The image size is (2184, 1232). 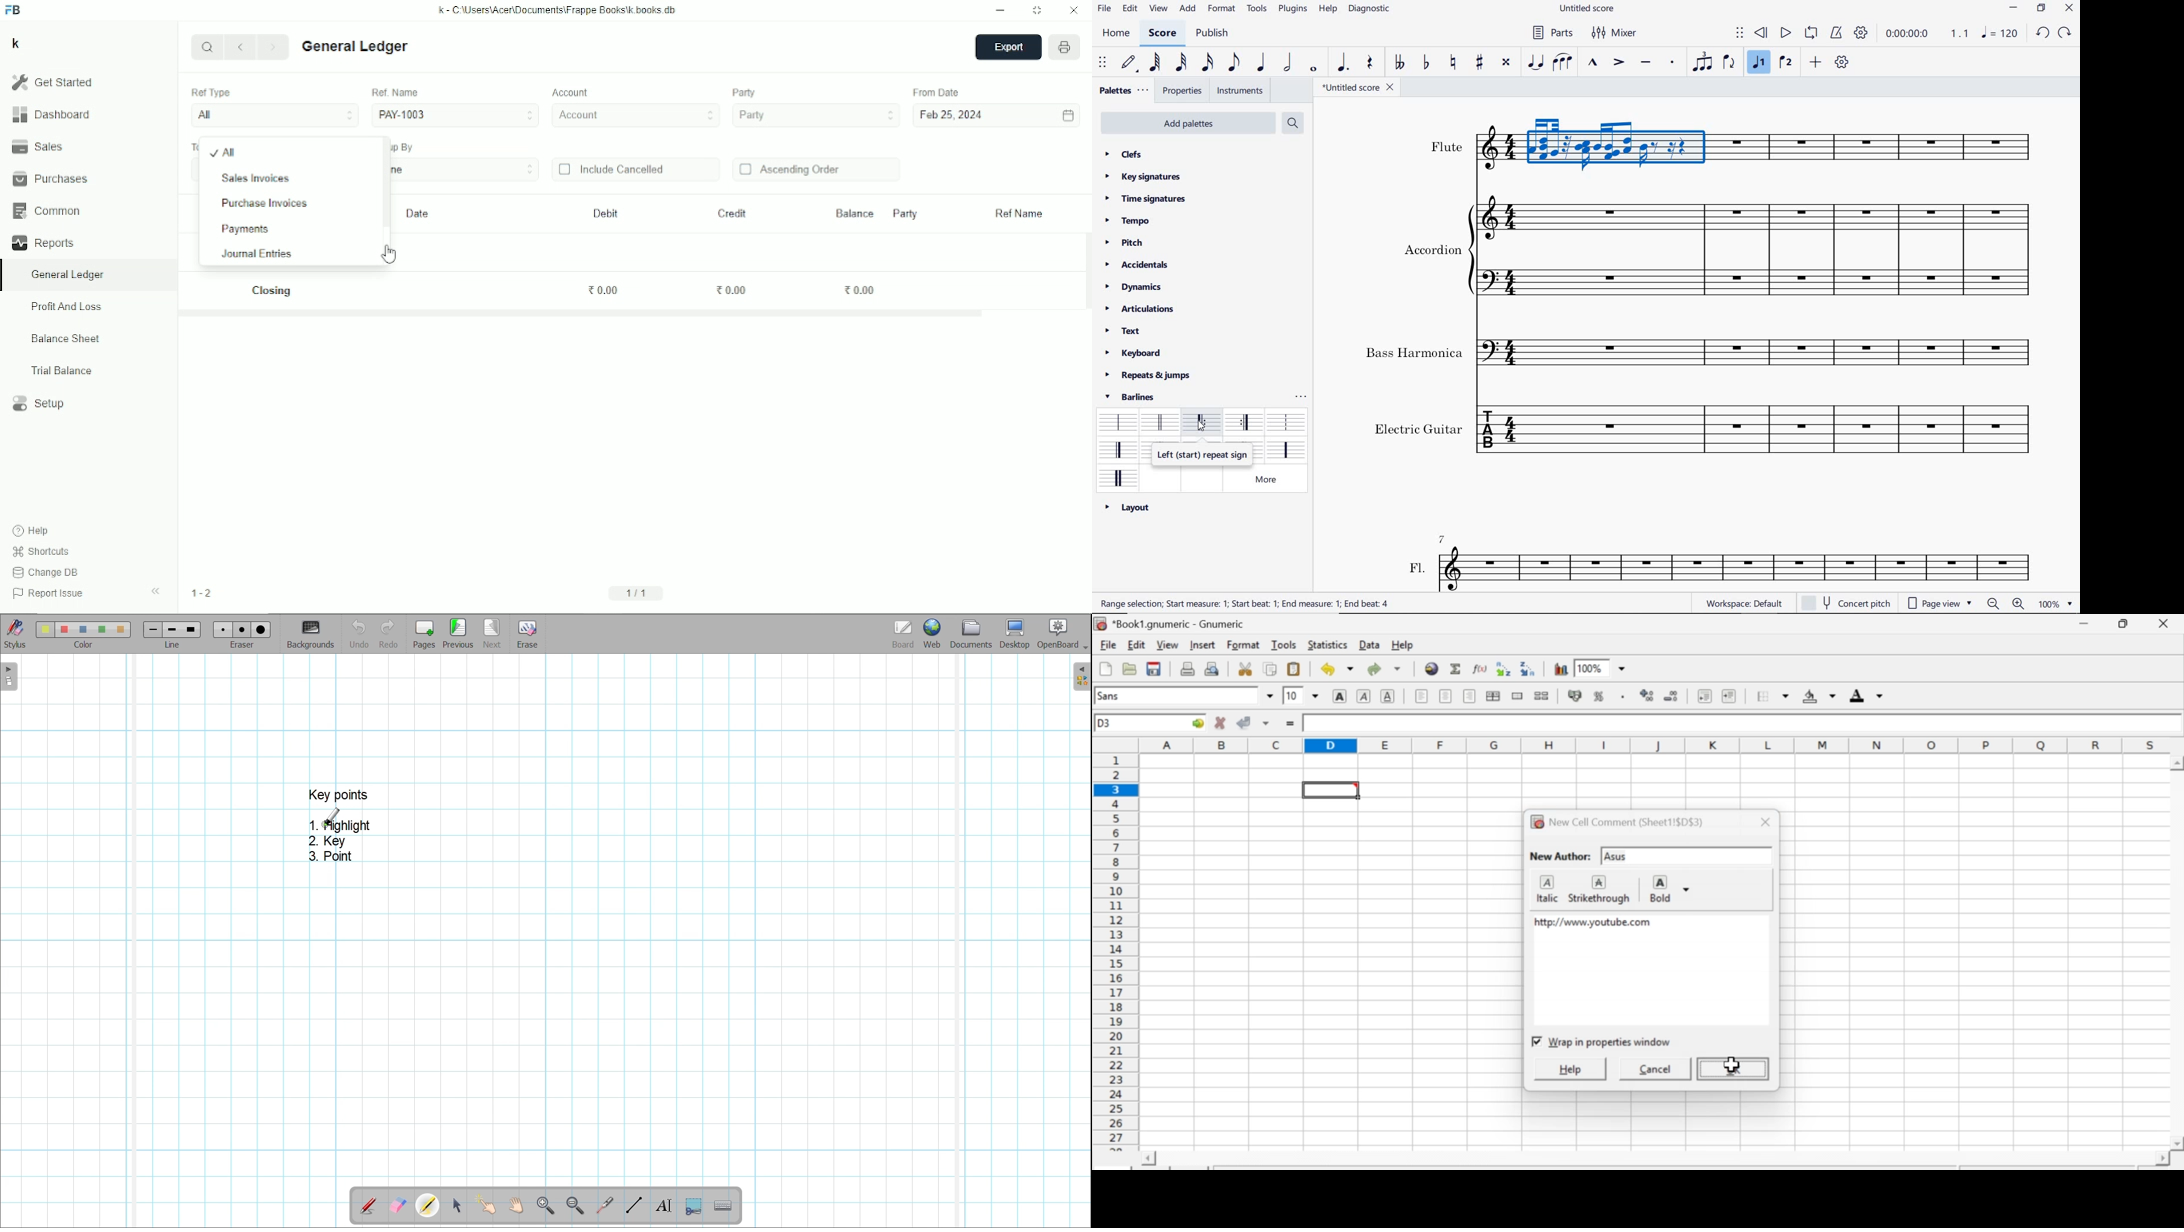 What do you see at coordinates (1619, 63) in the screenshot?
I see `accent` at bounding box center [1619, 63].